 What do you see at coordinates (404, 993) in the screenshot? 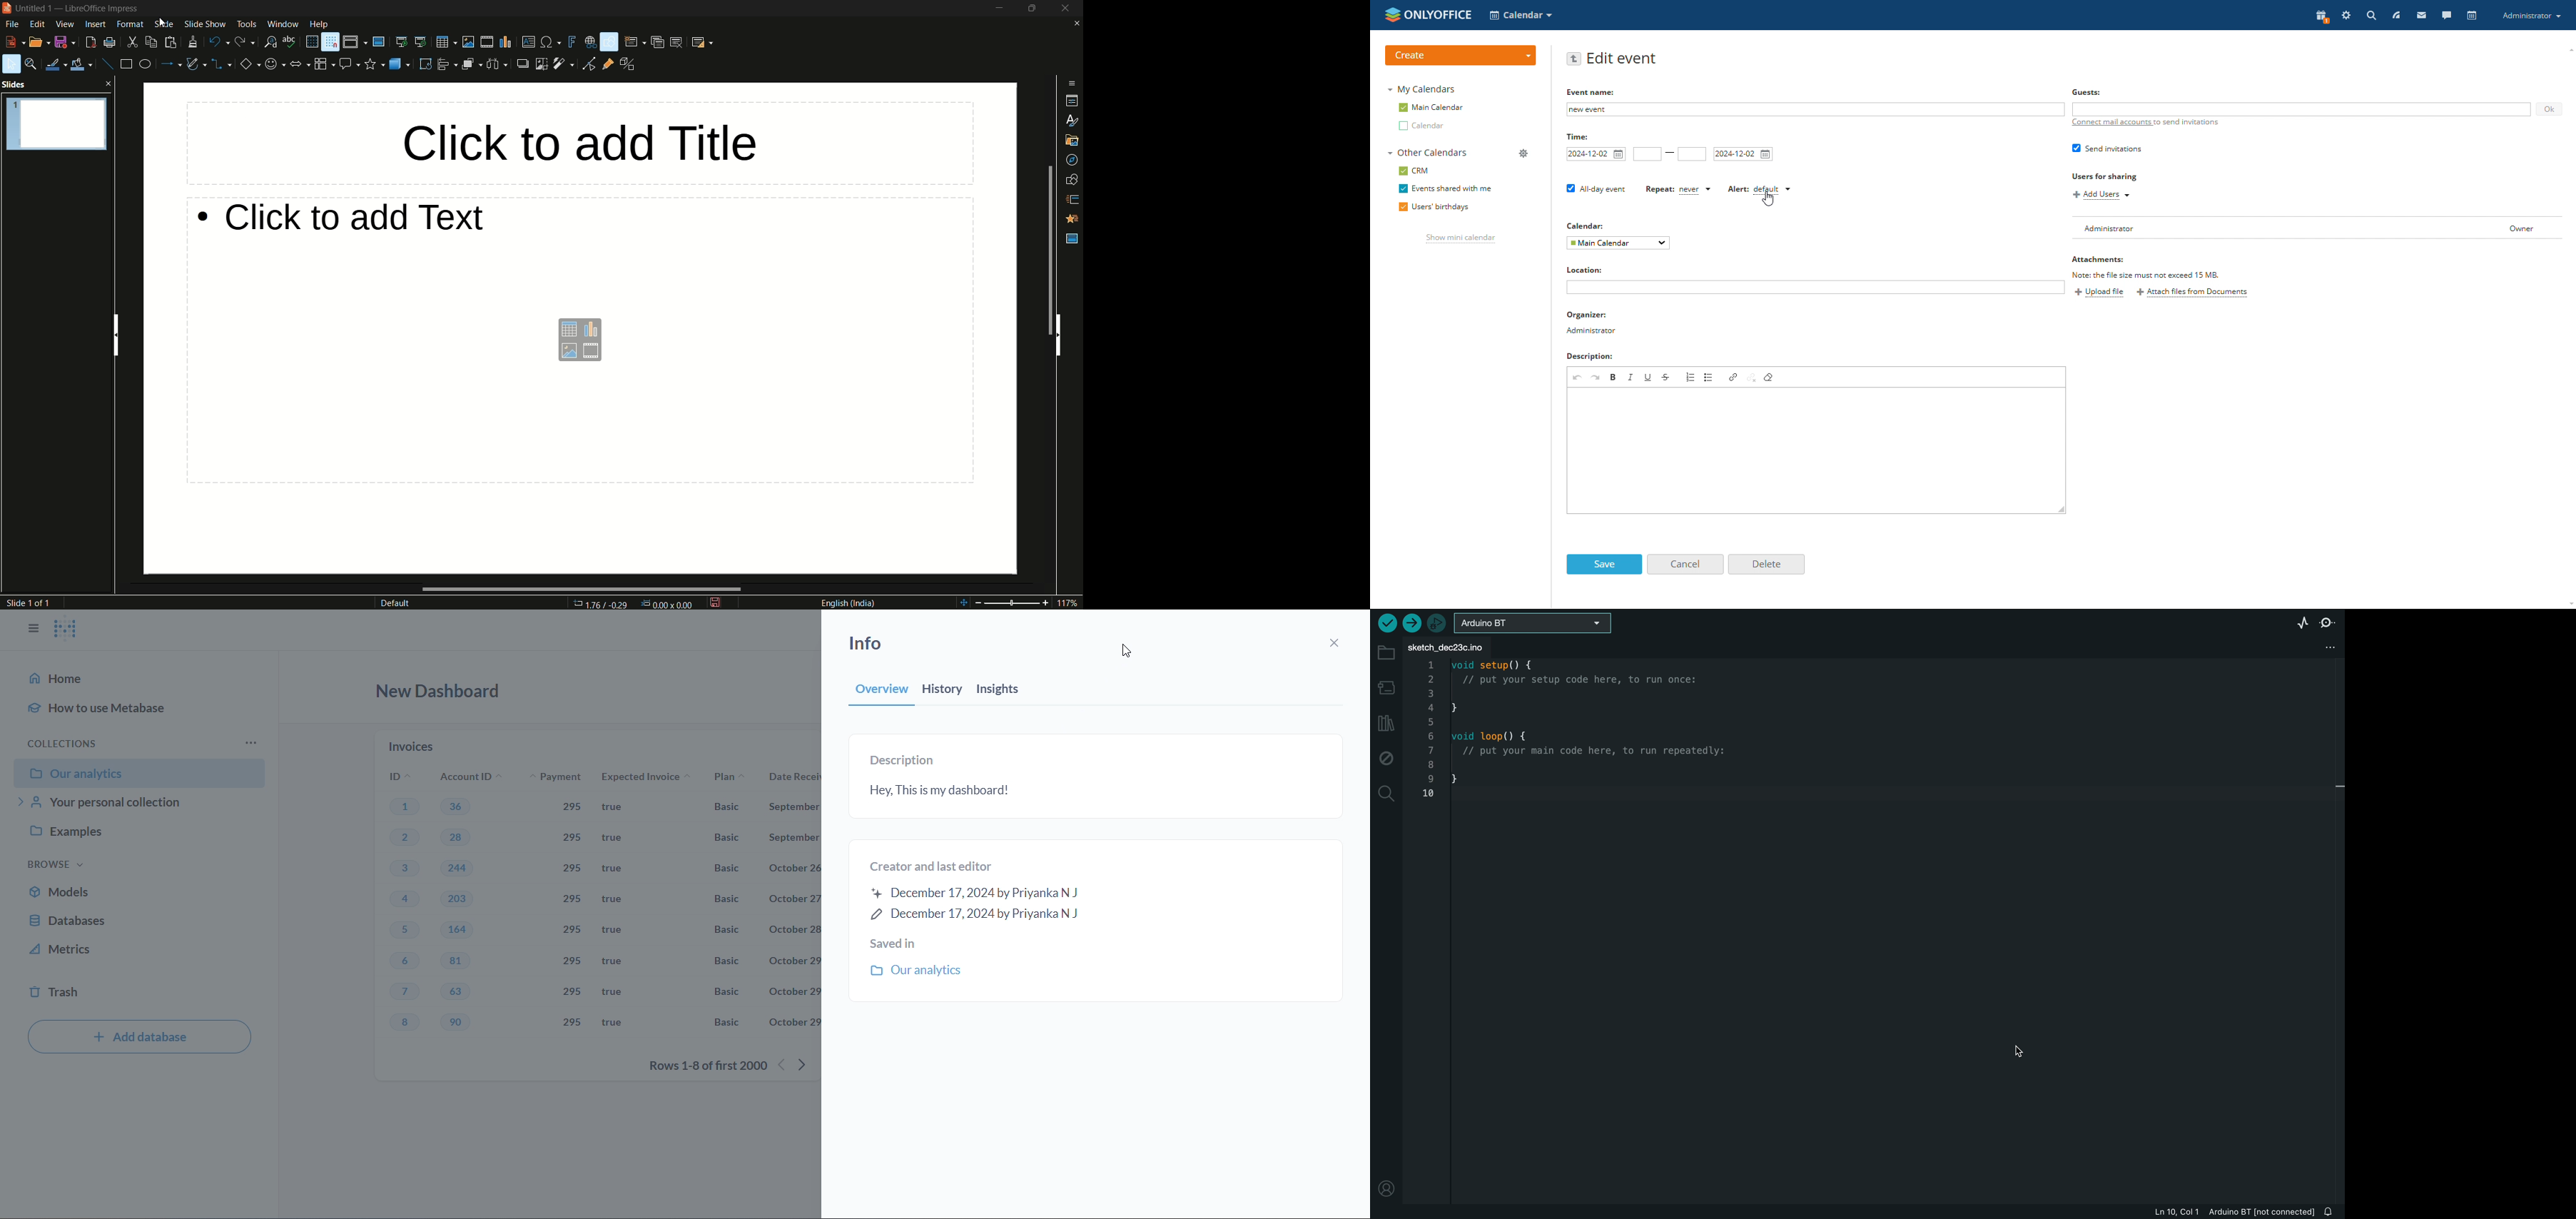
I see `7` at bounding box center [404, 993].